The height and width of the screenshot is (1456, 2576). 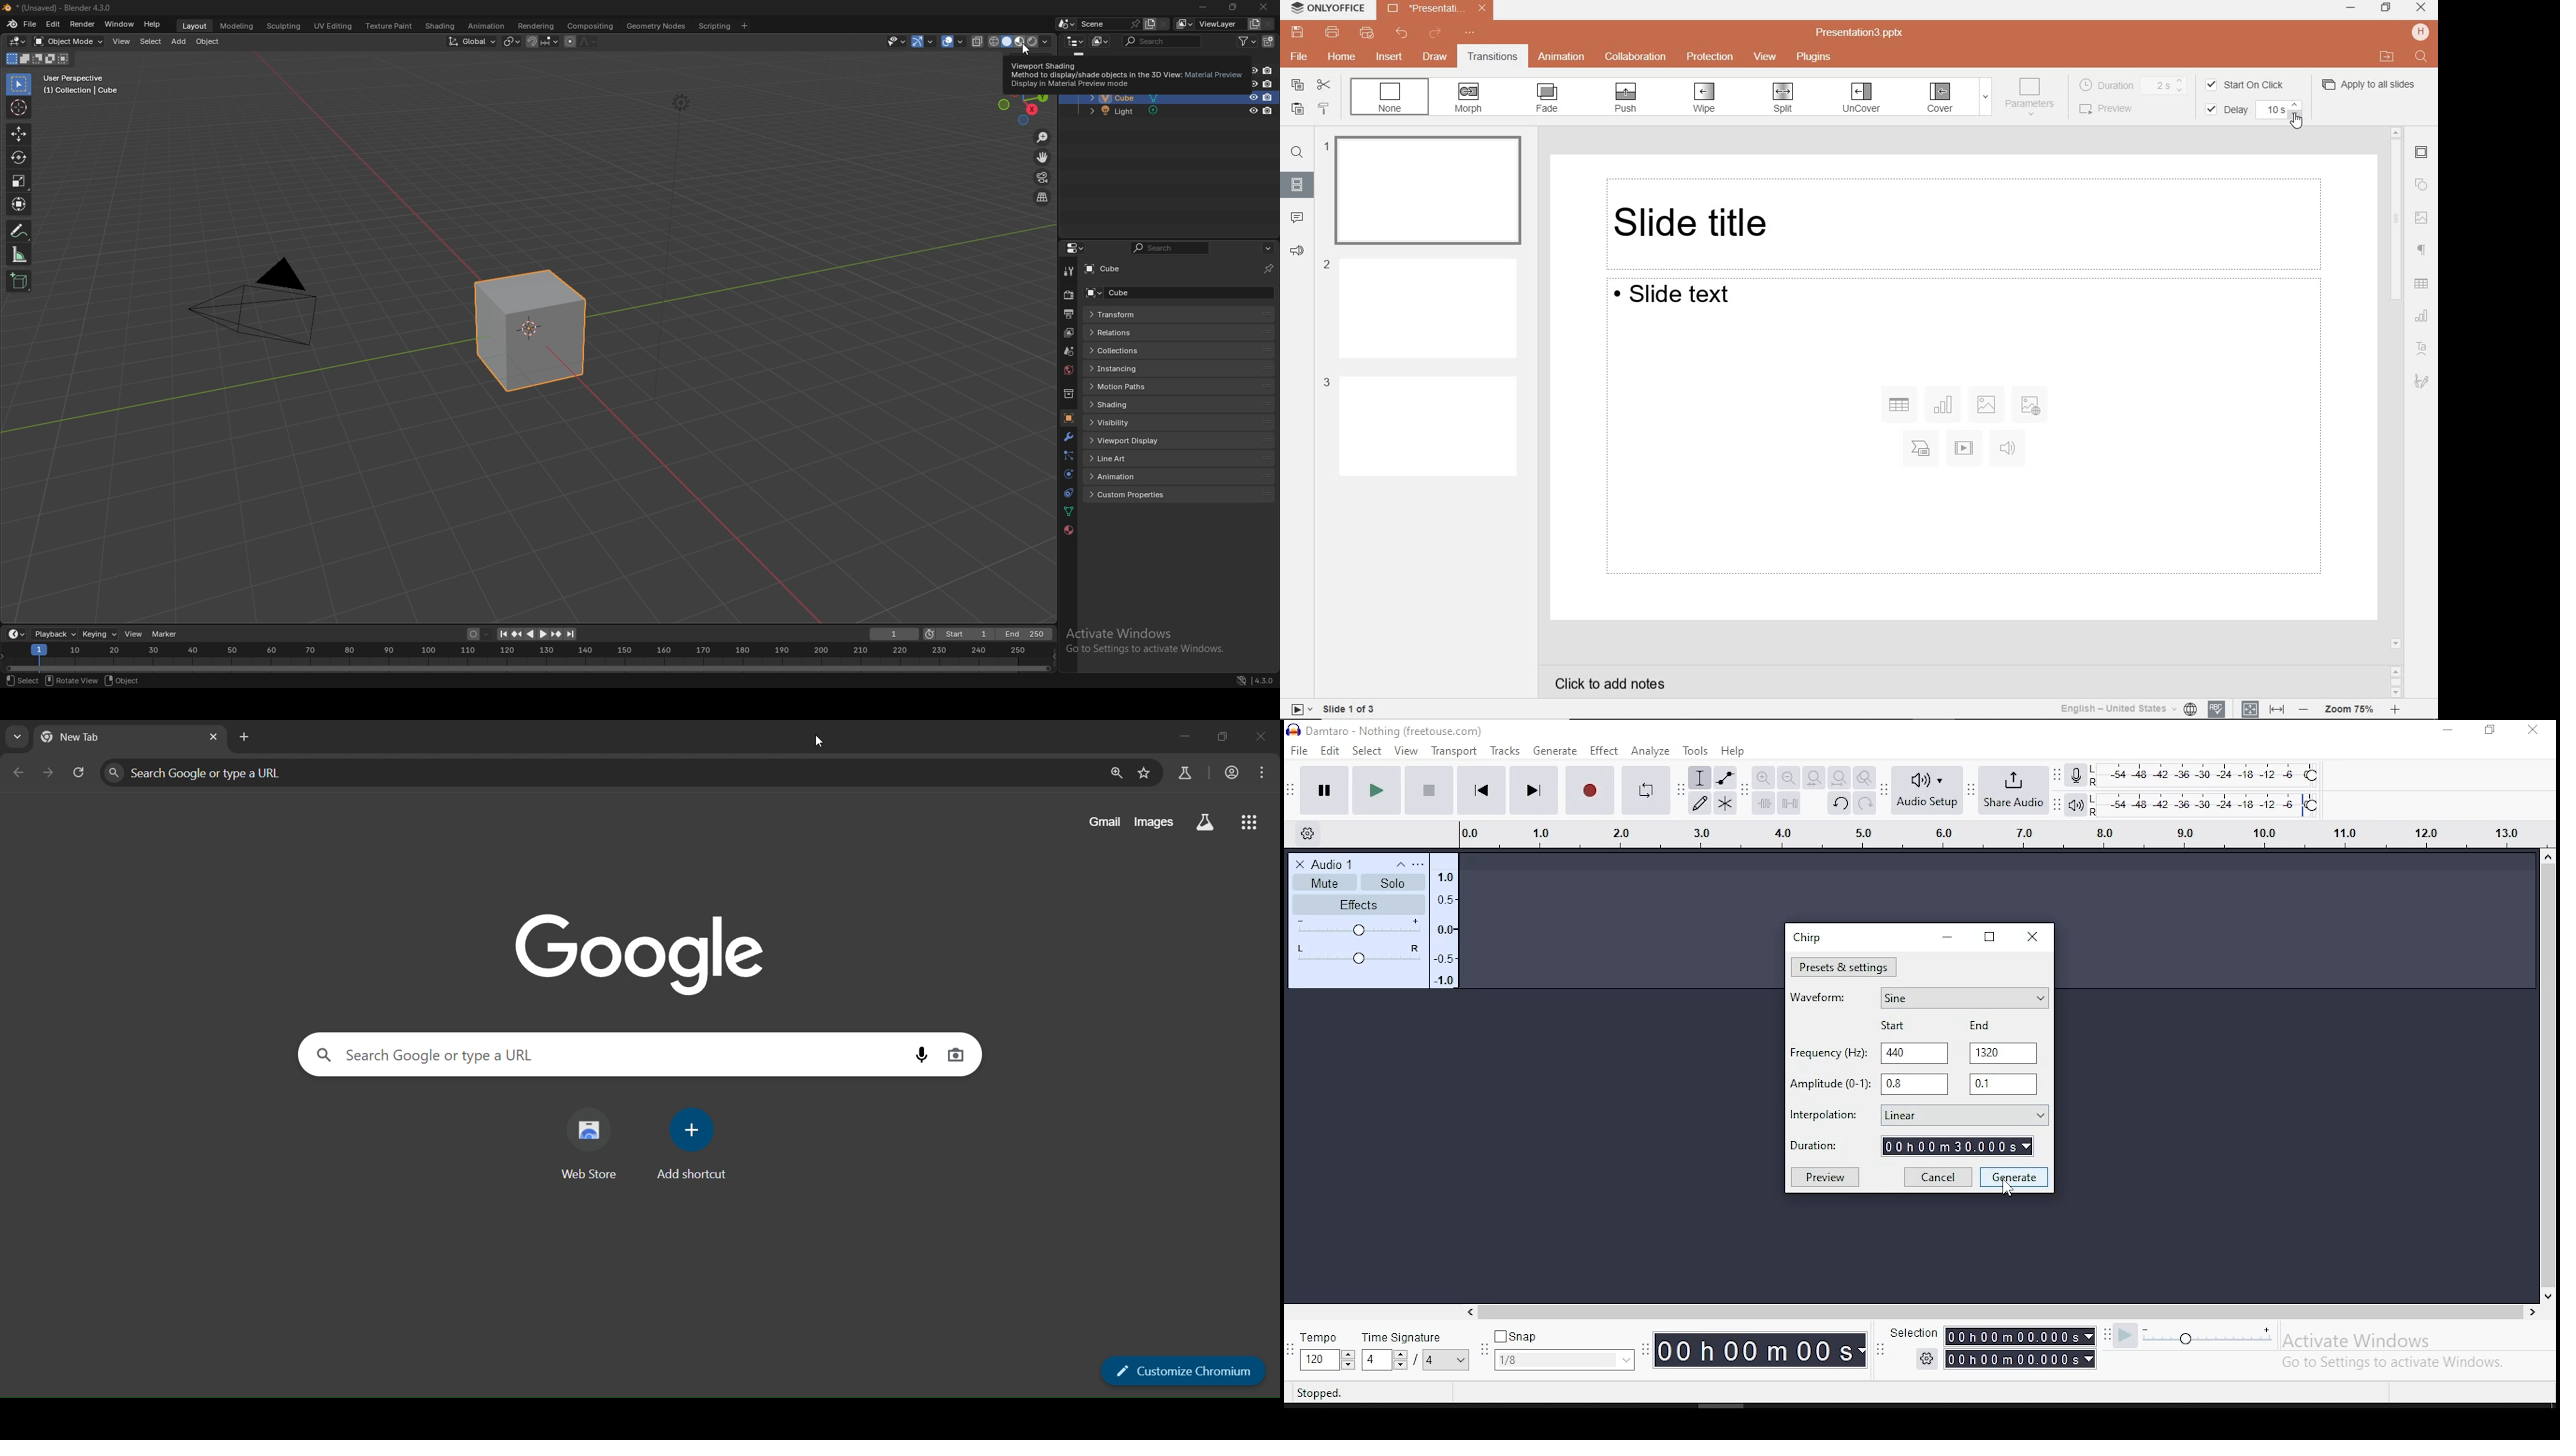 I want to click on zoom toggle, so click(x=1865, y=777).